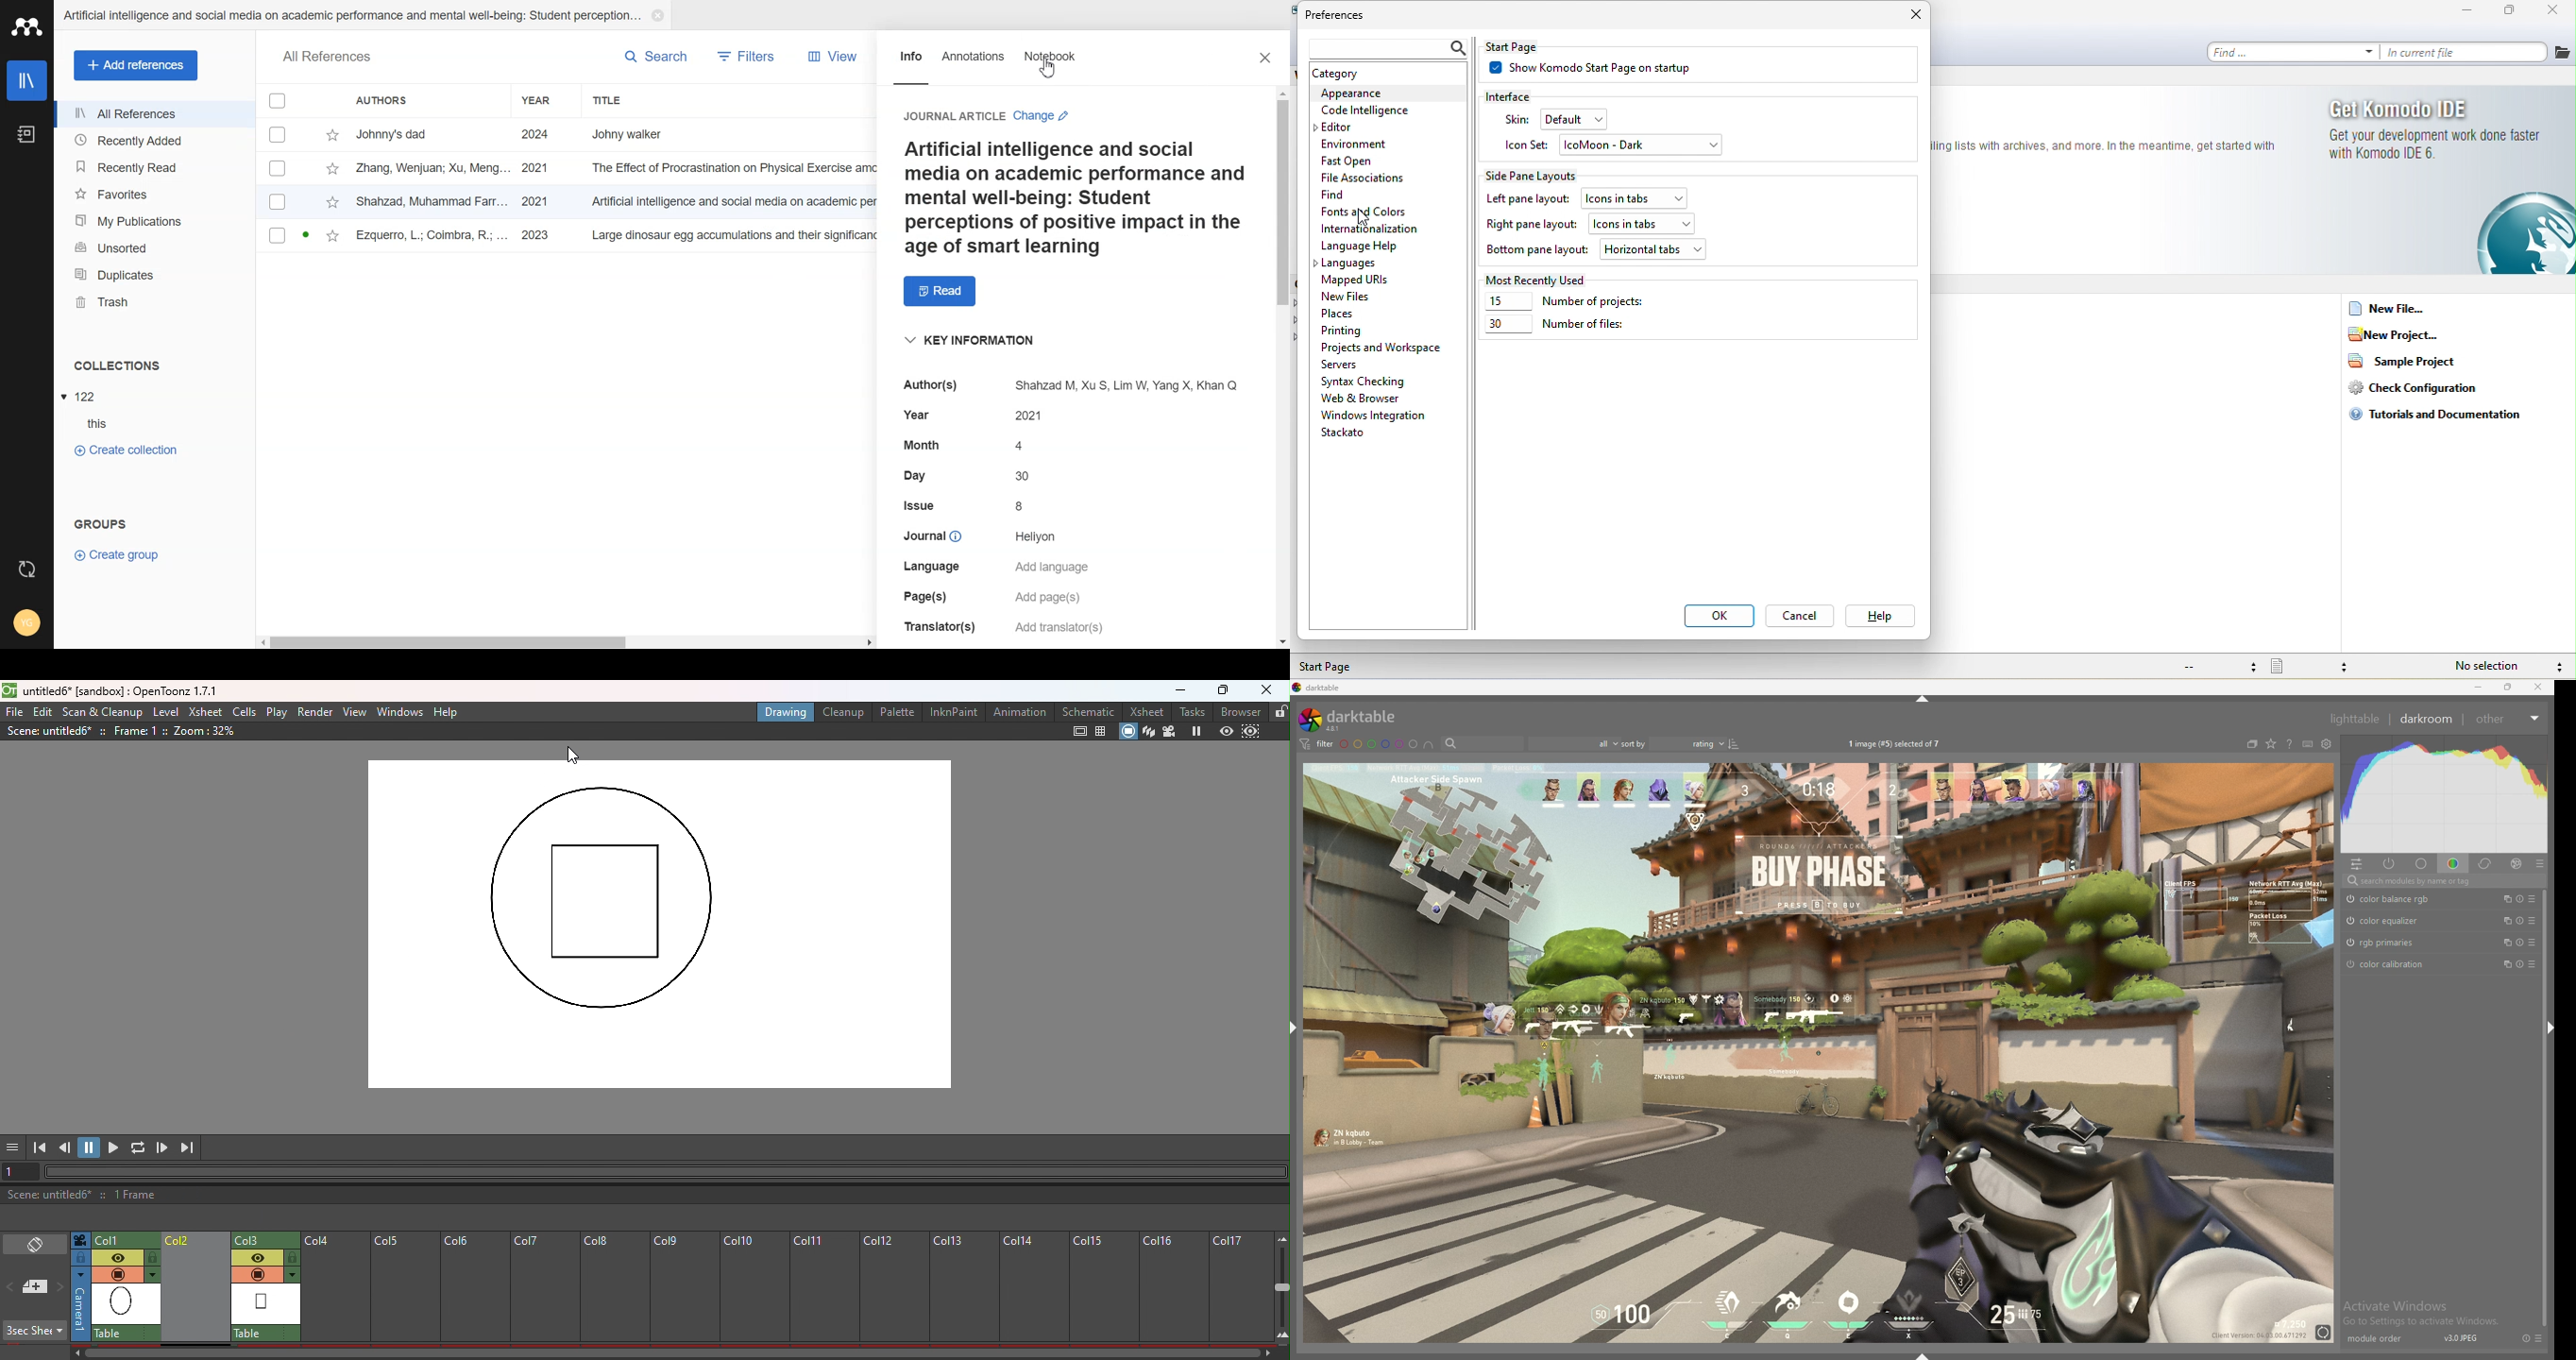 The height and width of the screenshot is (1372, 2576). What do you see at coordinates (1267, 690) in the screenshot?
I see `Close` at bounding box center [1267, 690].